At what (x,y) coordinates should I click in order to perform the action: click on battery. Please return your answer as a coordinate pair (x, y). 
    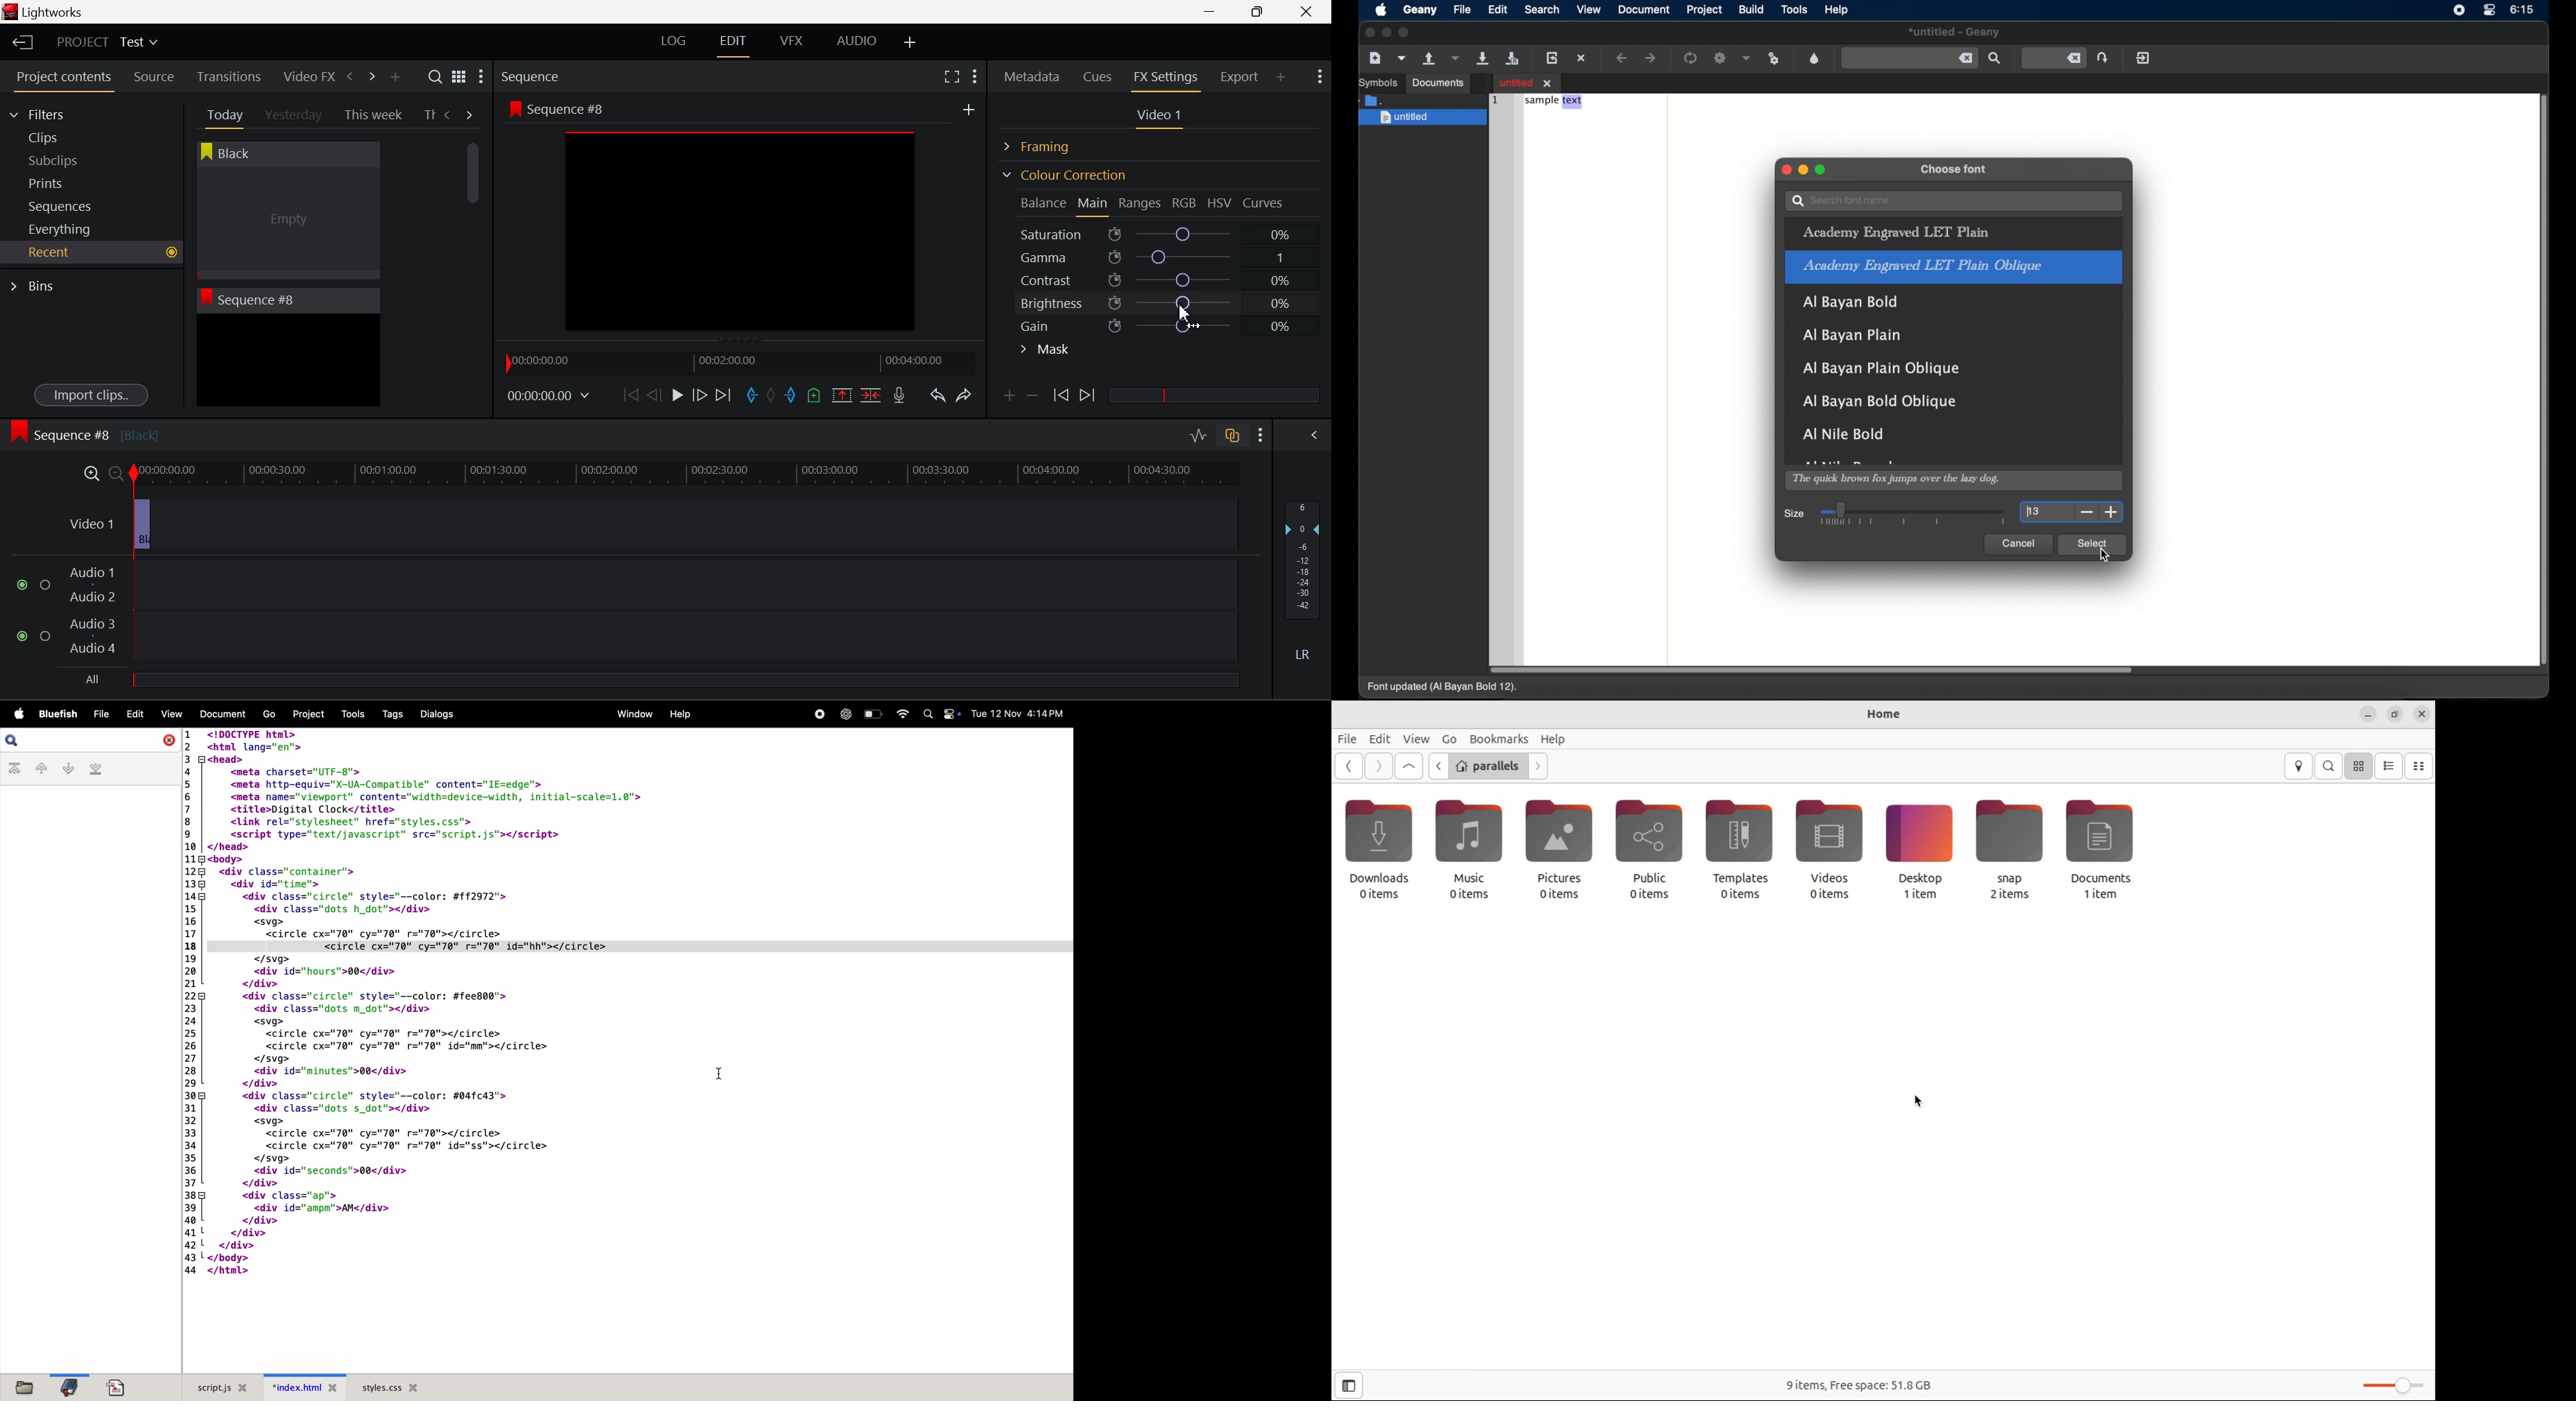
    Looking at the image, I should click on (874, 713).